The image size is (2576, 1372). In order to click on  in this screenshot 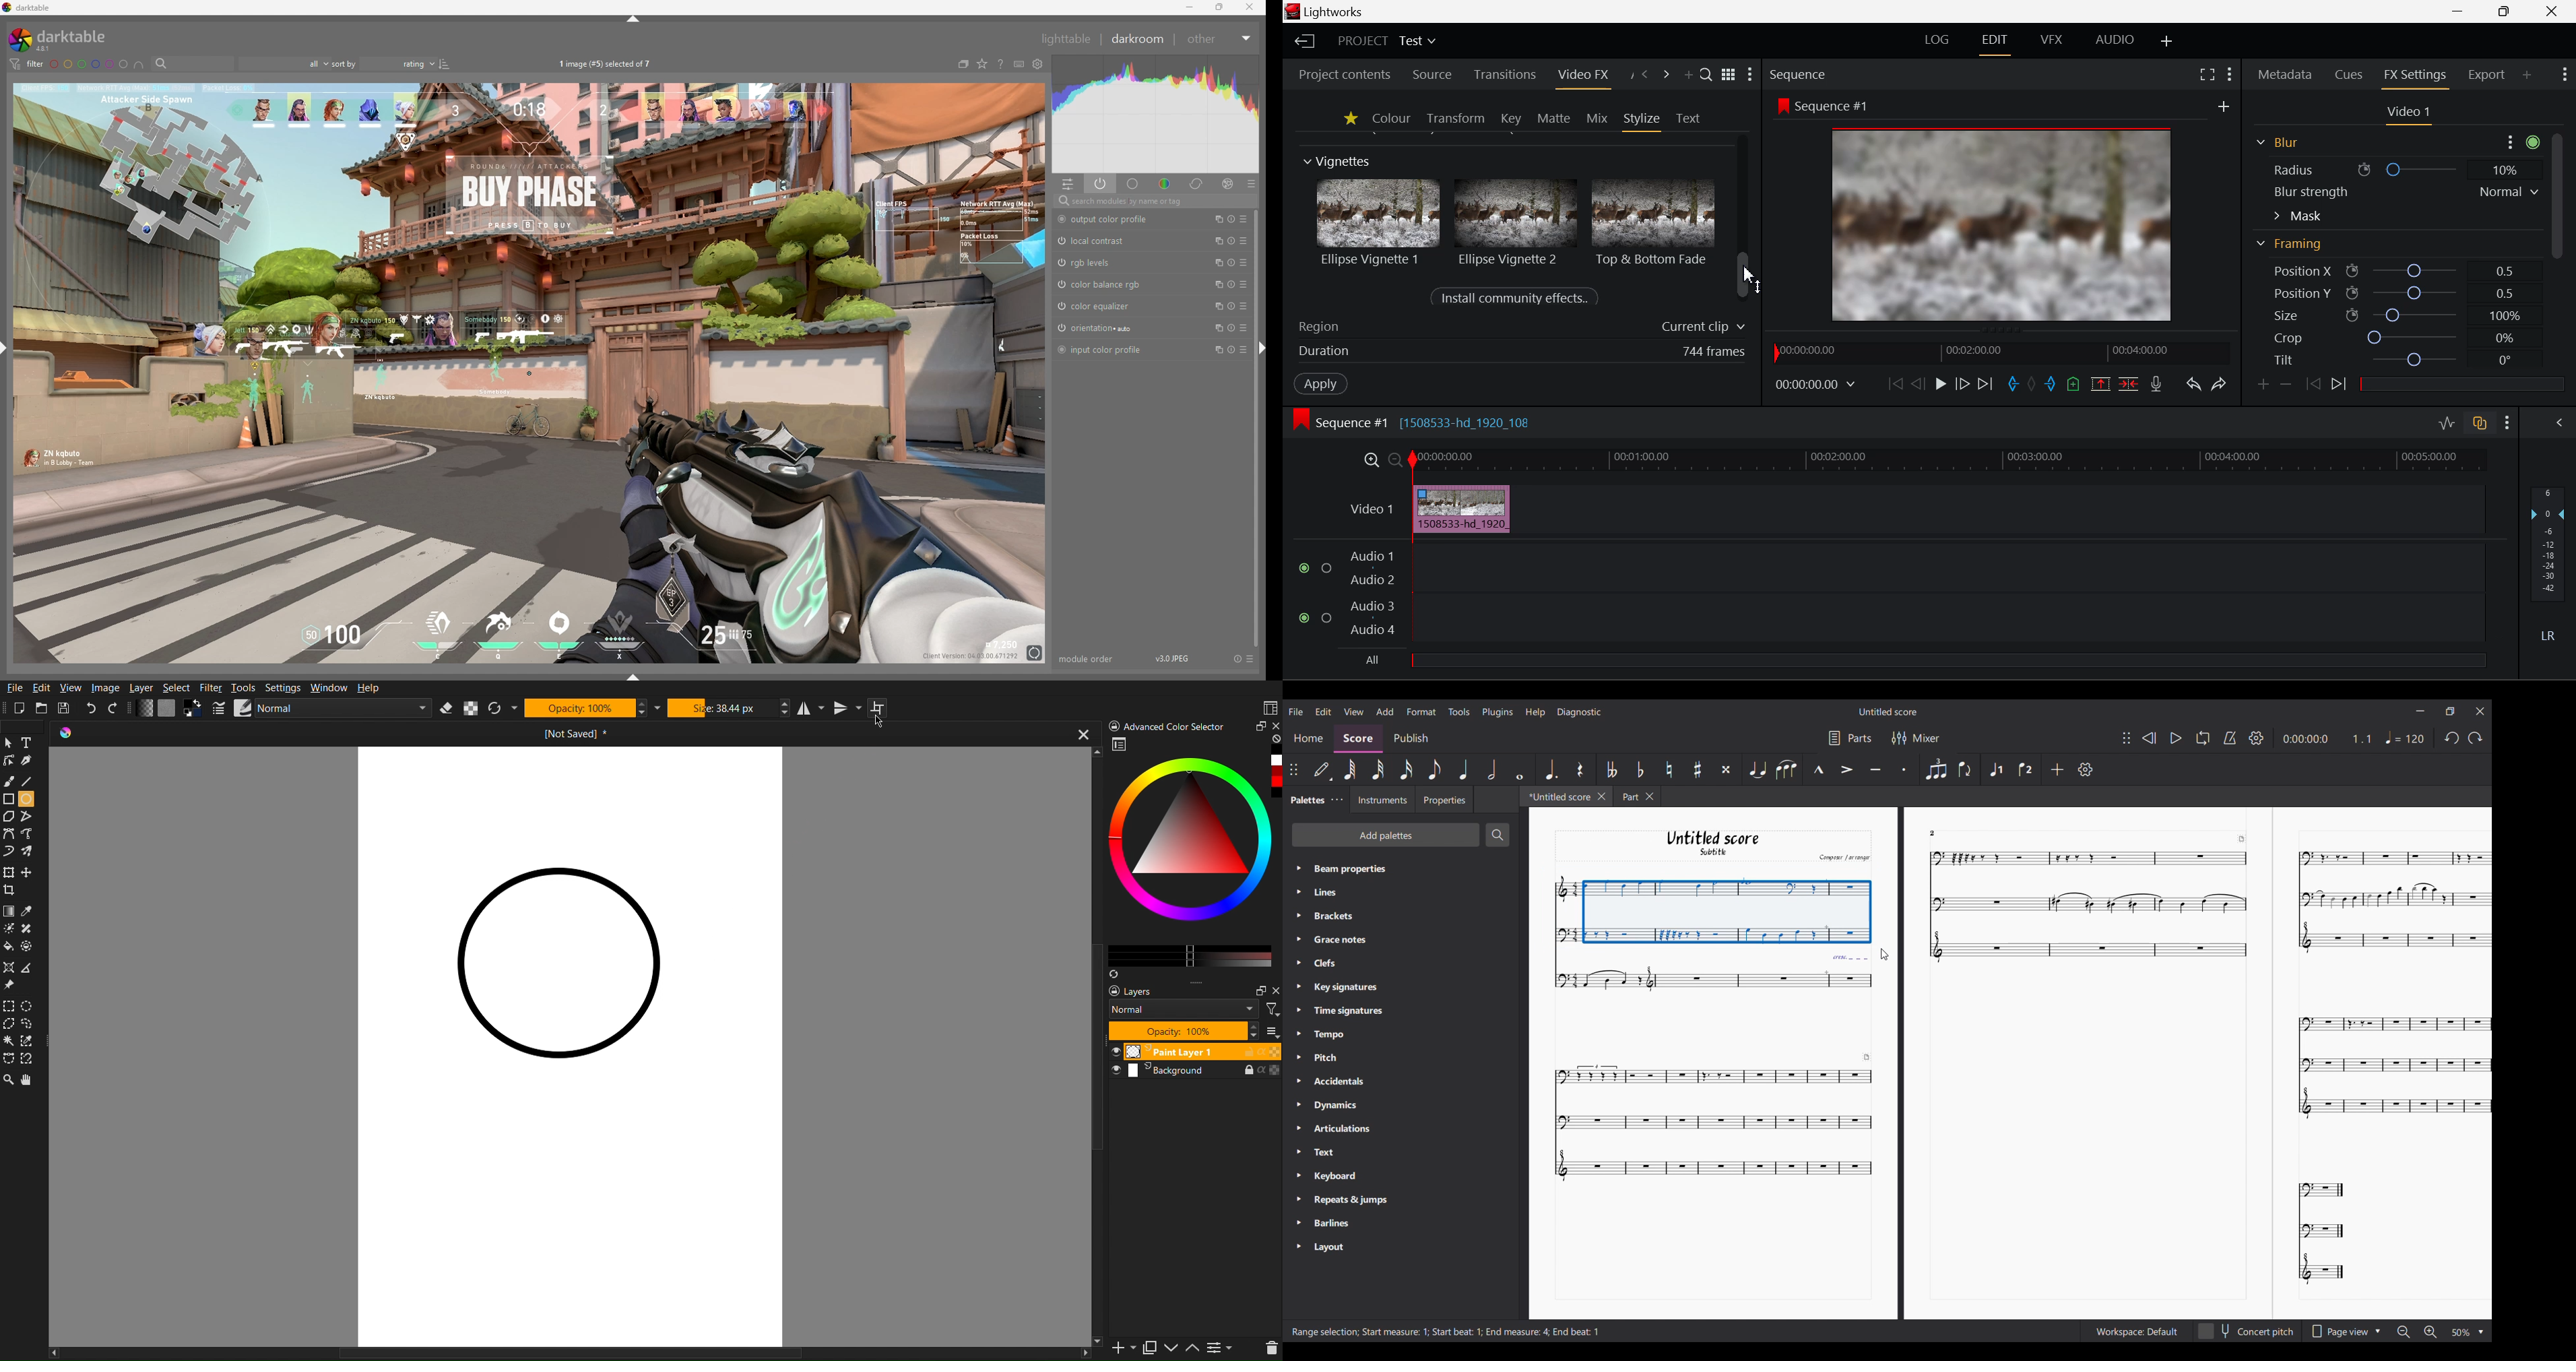, I will do `click(1834, 737)`.